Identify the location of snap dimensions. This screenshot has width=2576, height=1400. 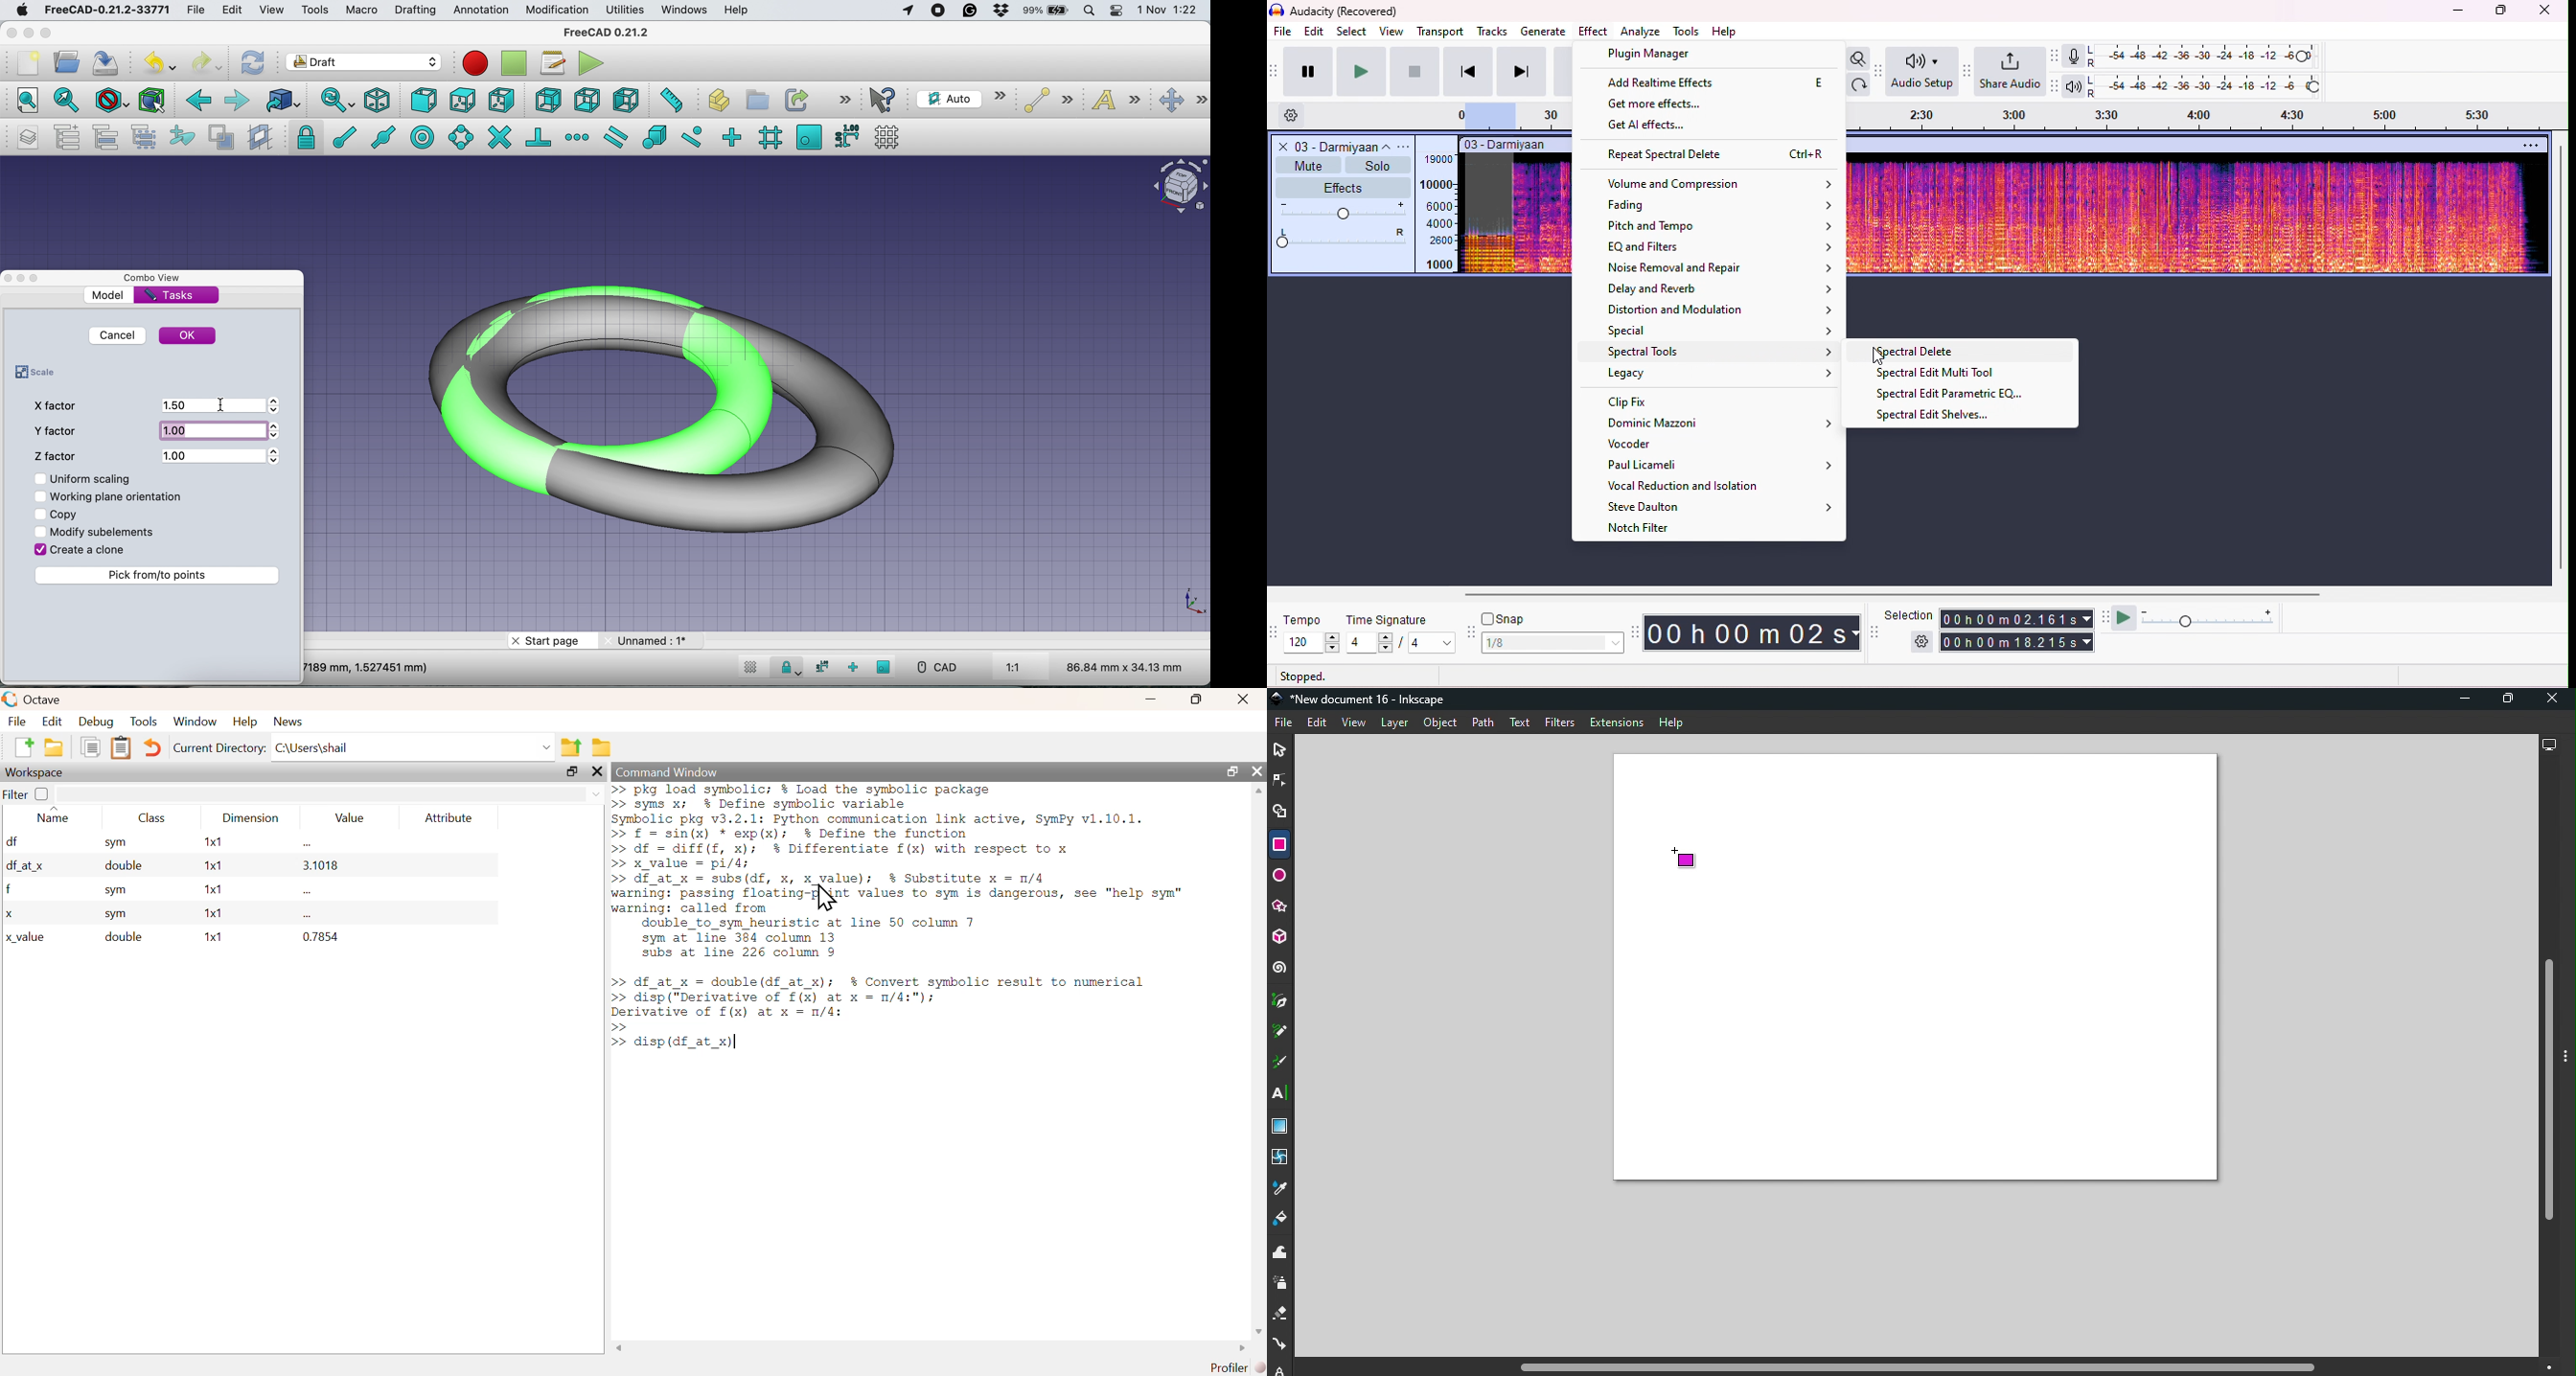
(820, 667).